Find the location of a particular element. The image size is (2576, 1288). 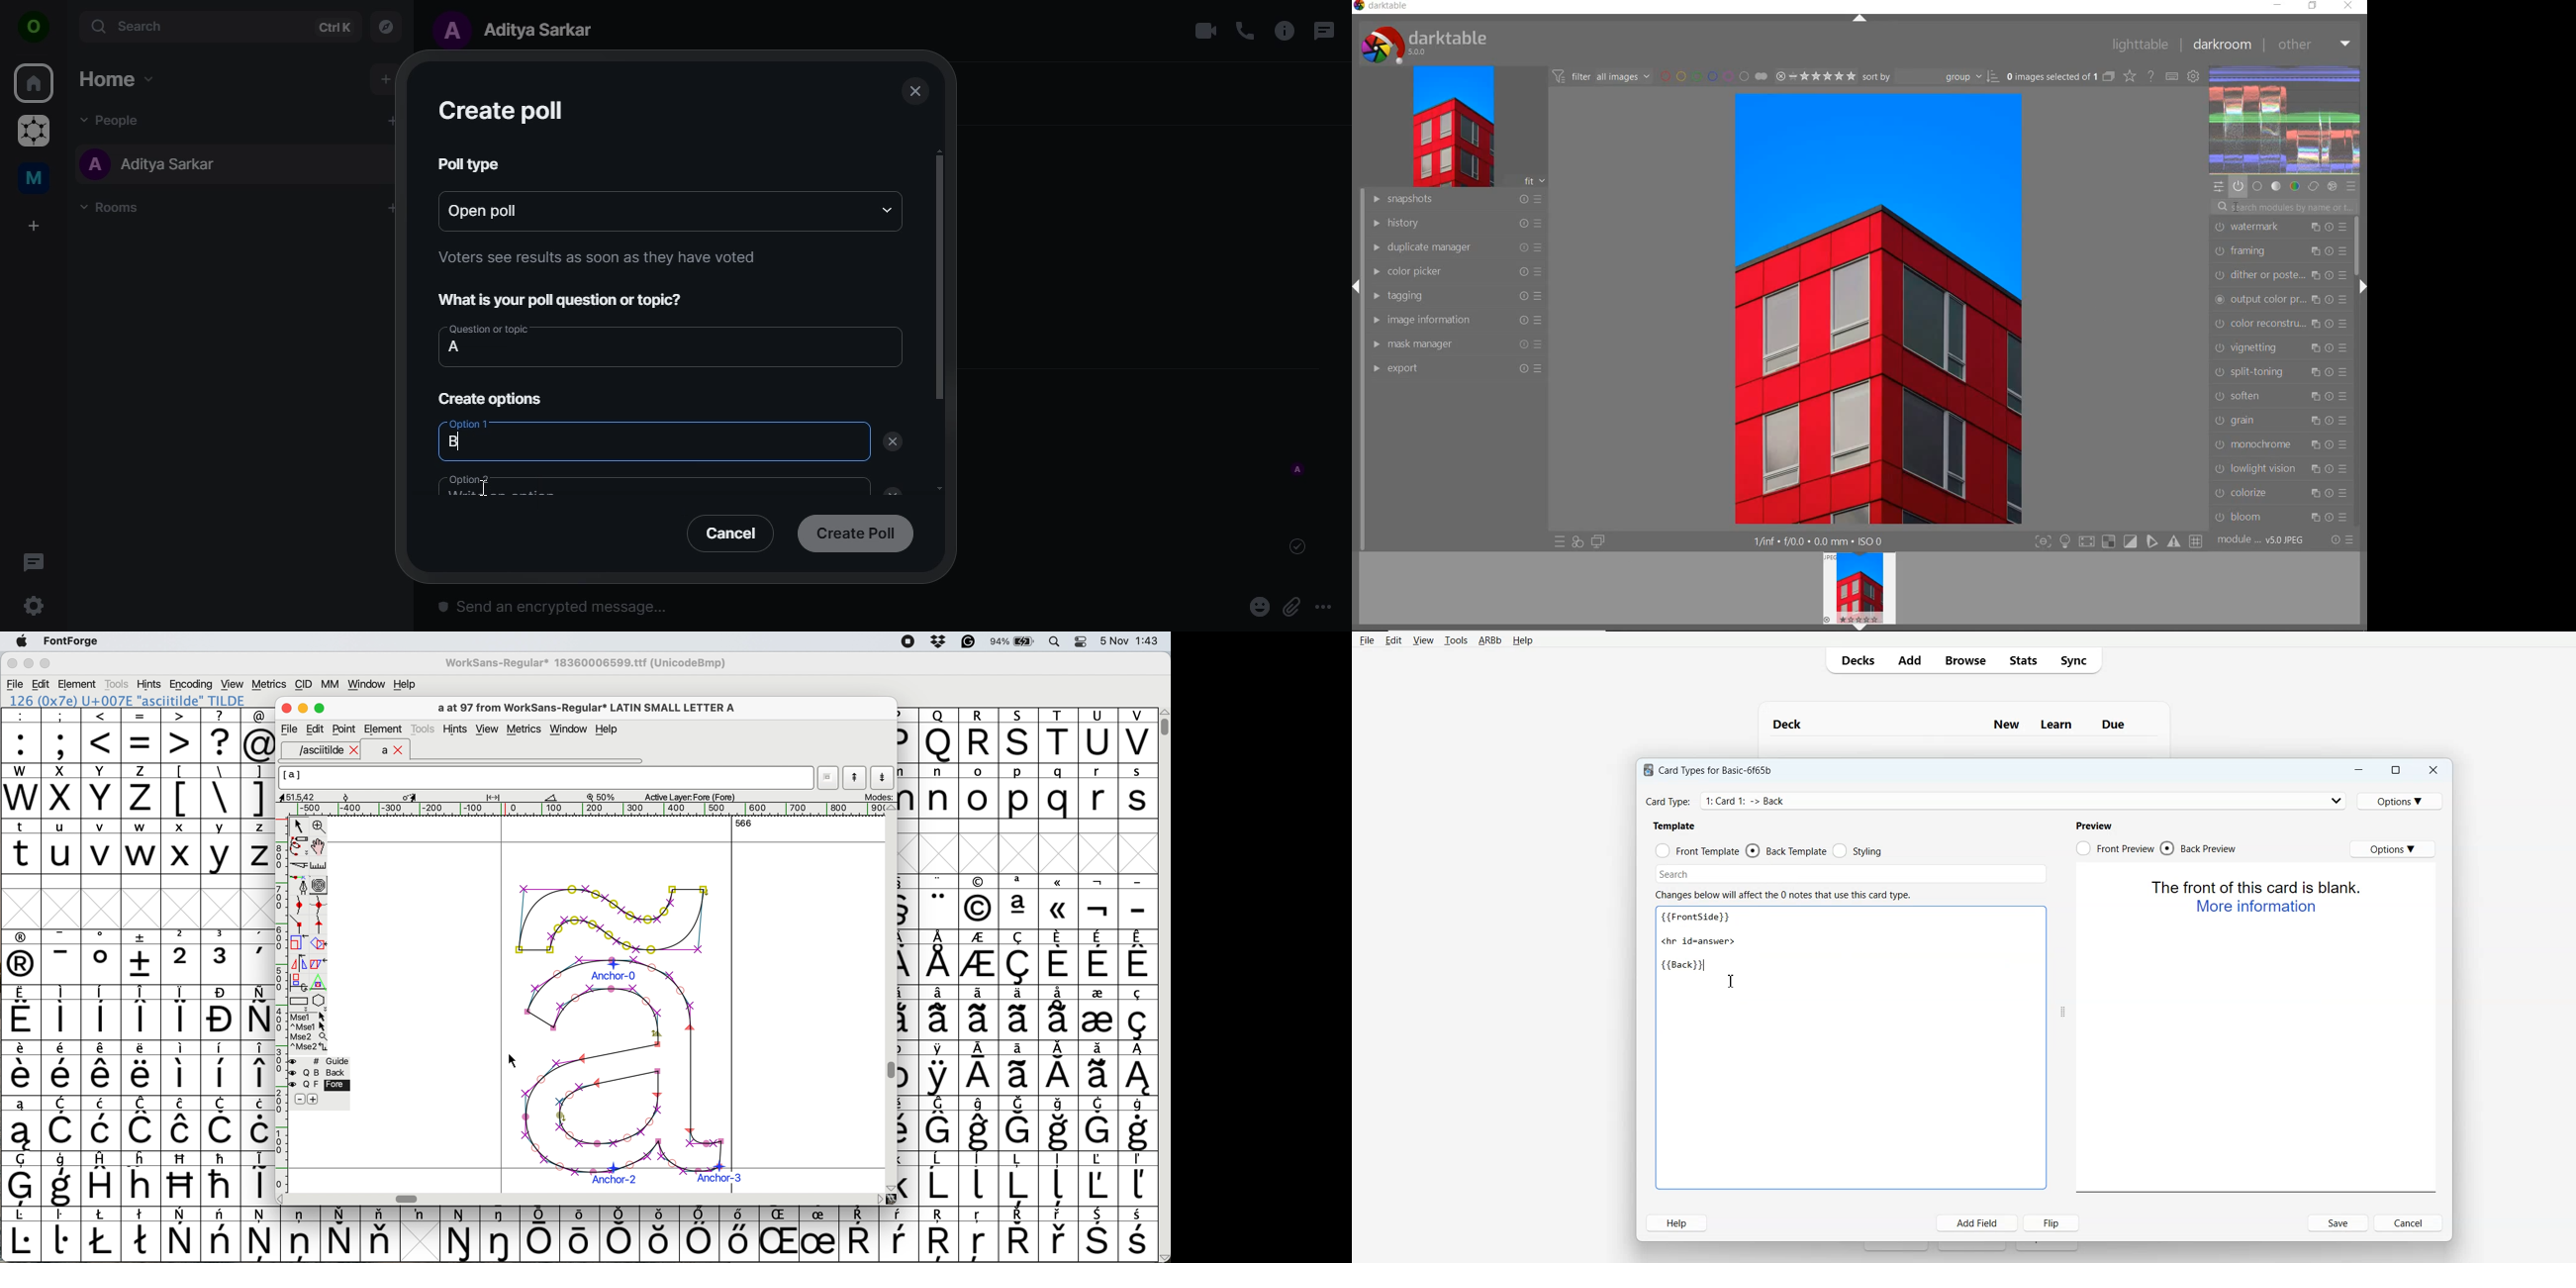

symbol is located at coordinates (221, 1178).